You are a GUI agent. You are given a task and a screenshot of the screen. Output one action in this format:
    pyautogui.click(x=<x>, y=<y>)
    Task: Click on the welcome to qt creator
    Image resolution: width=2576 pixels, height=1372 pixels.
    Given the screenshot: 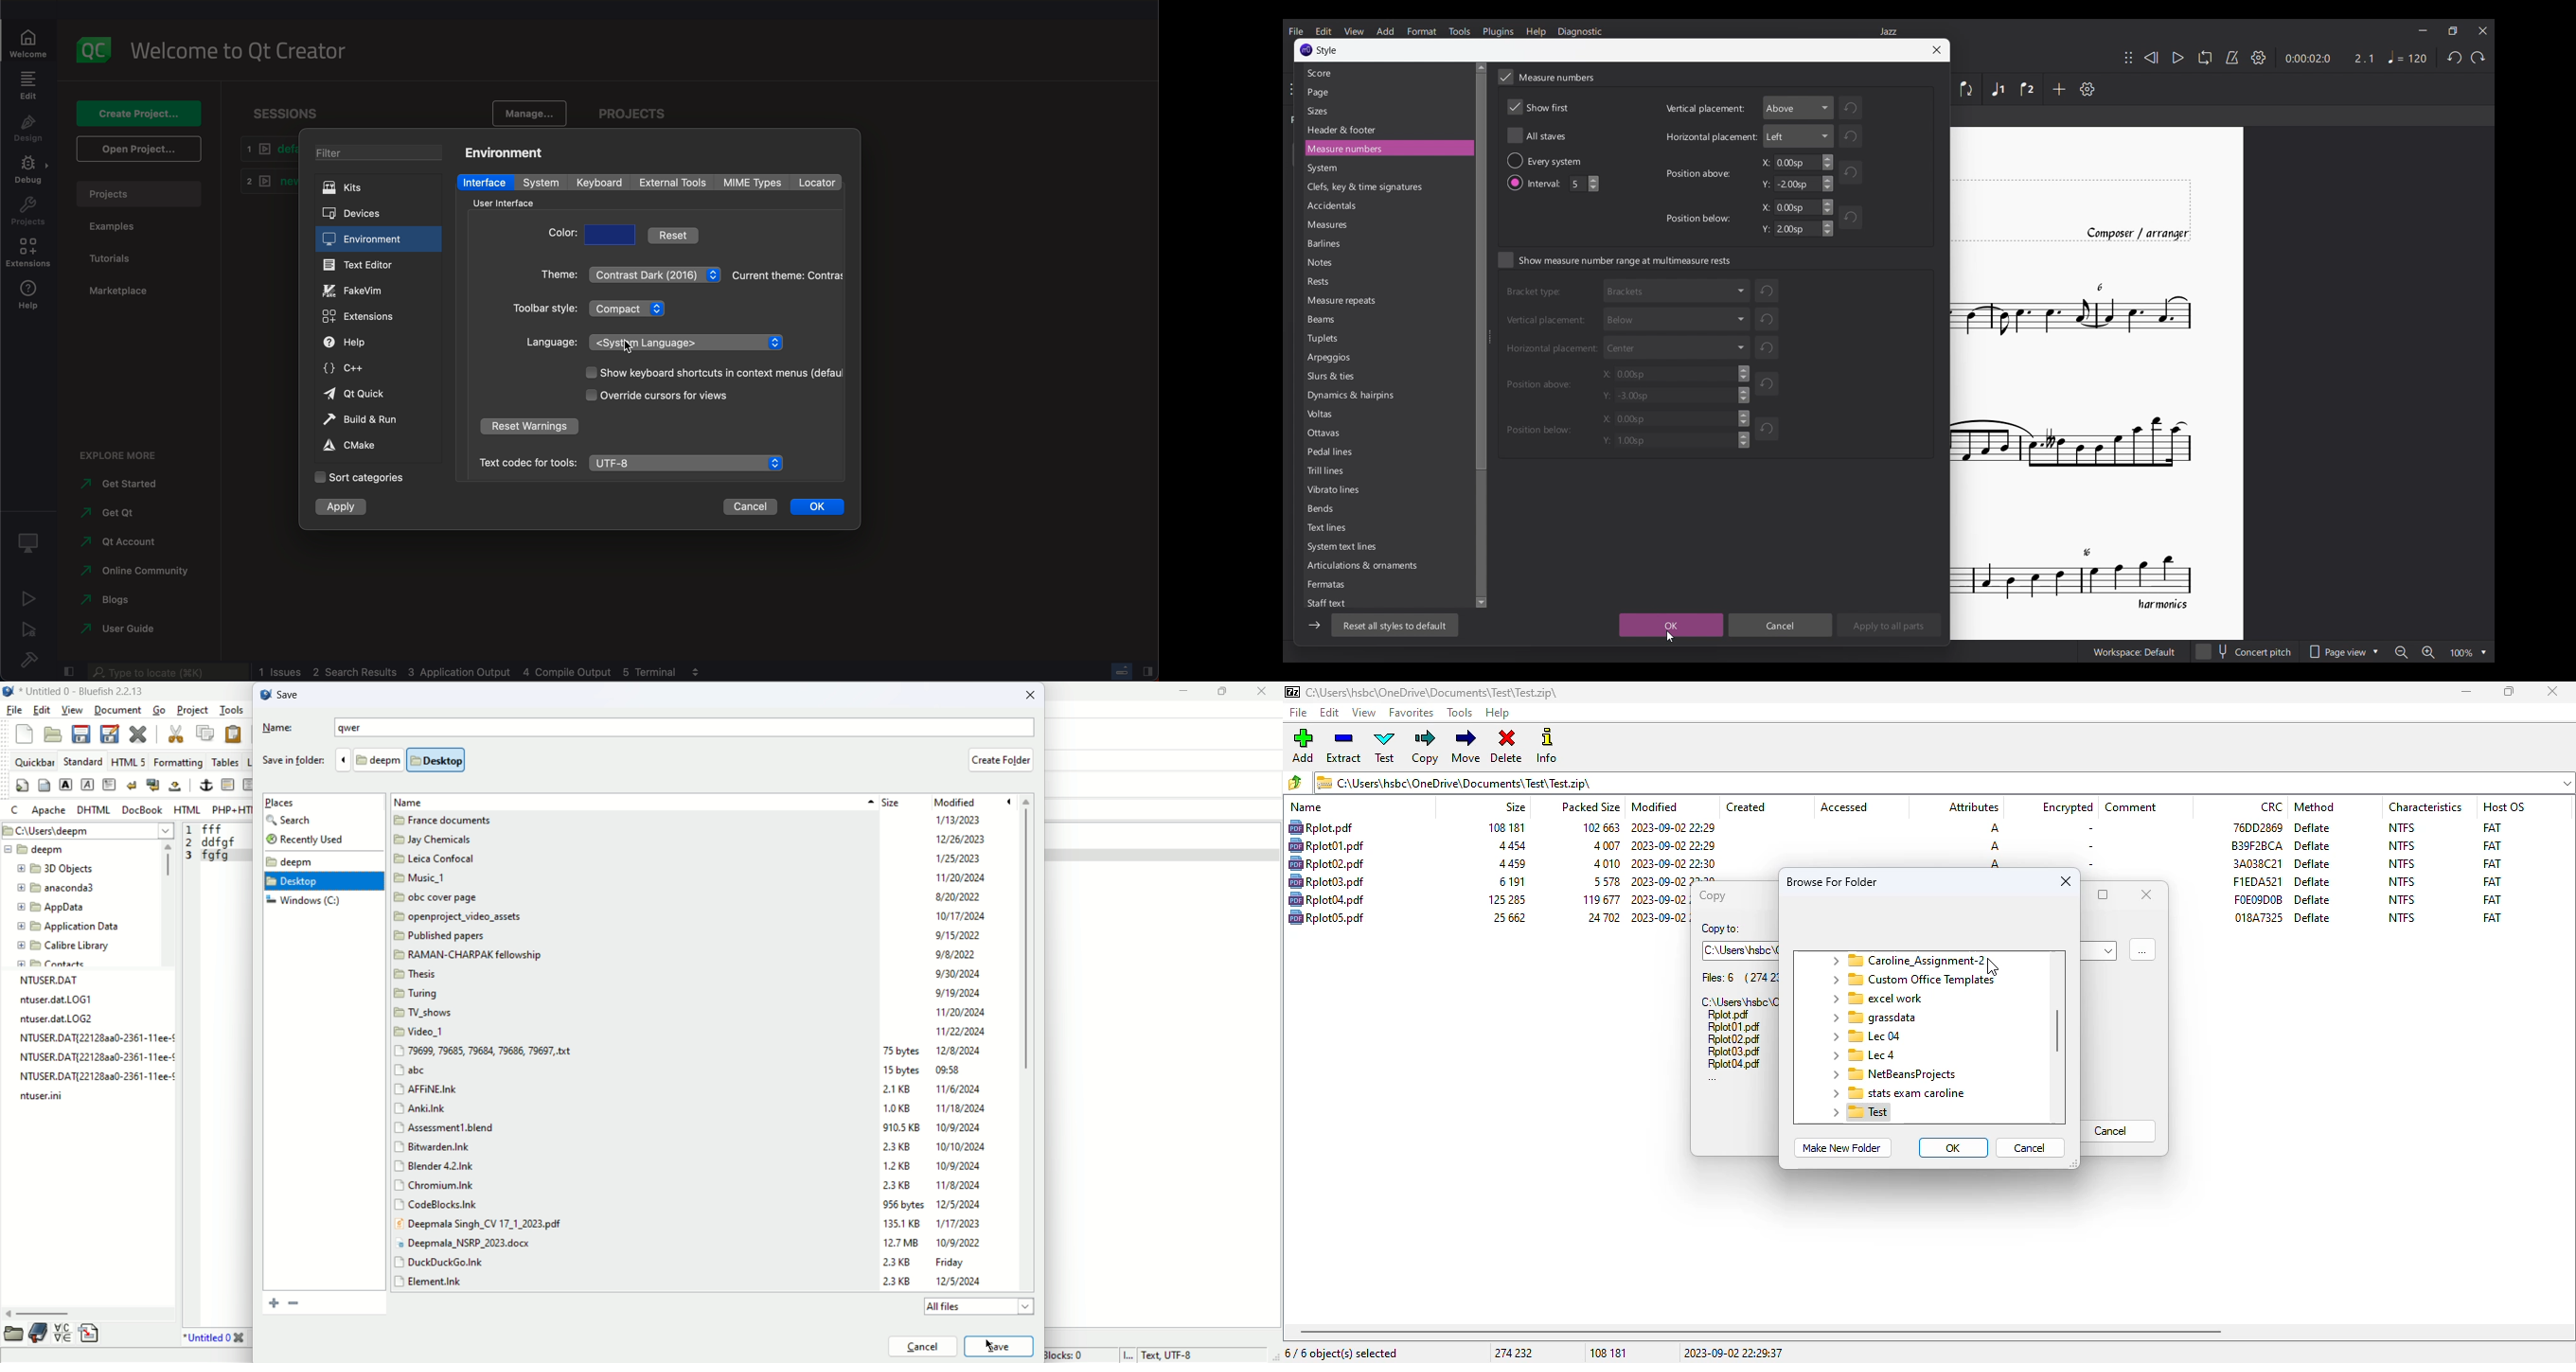 What is the action you would take?
    pyautogui.click(x=241, y=52)
    